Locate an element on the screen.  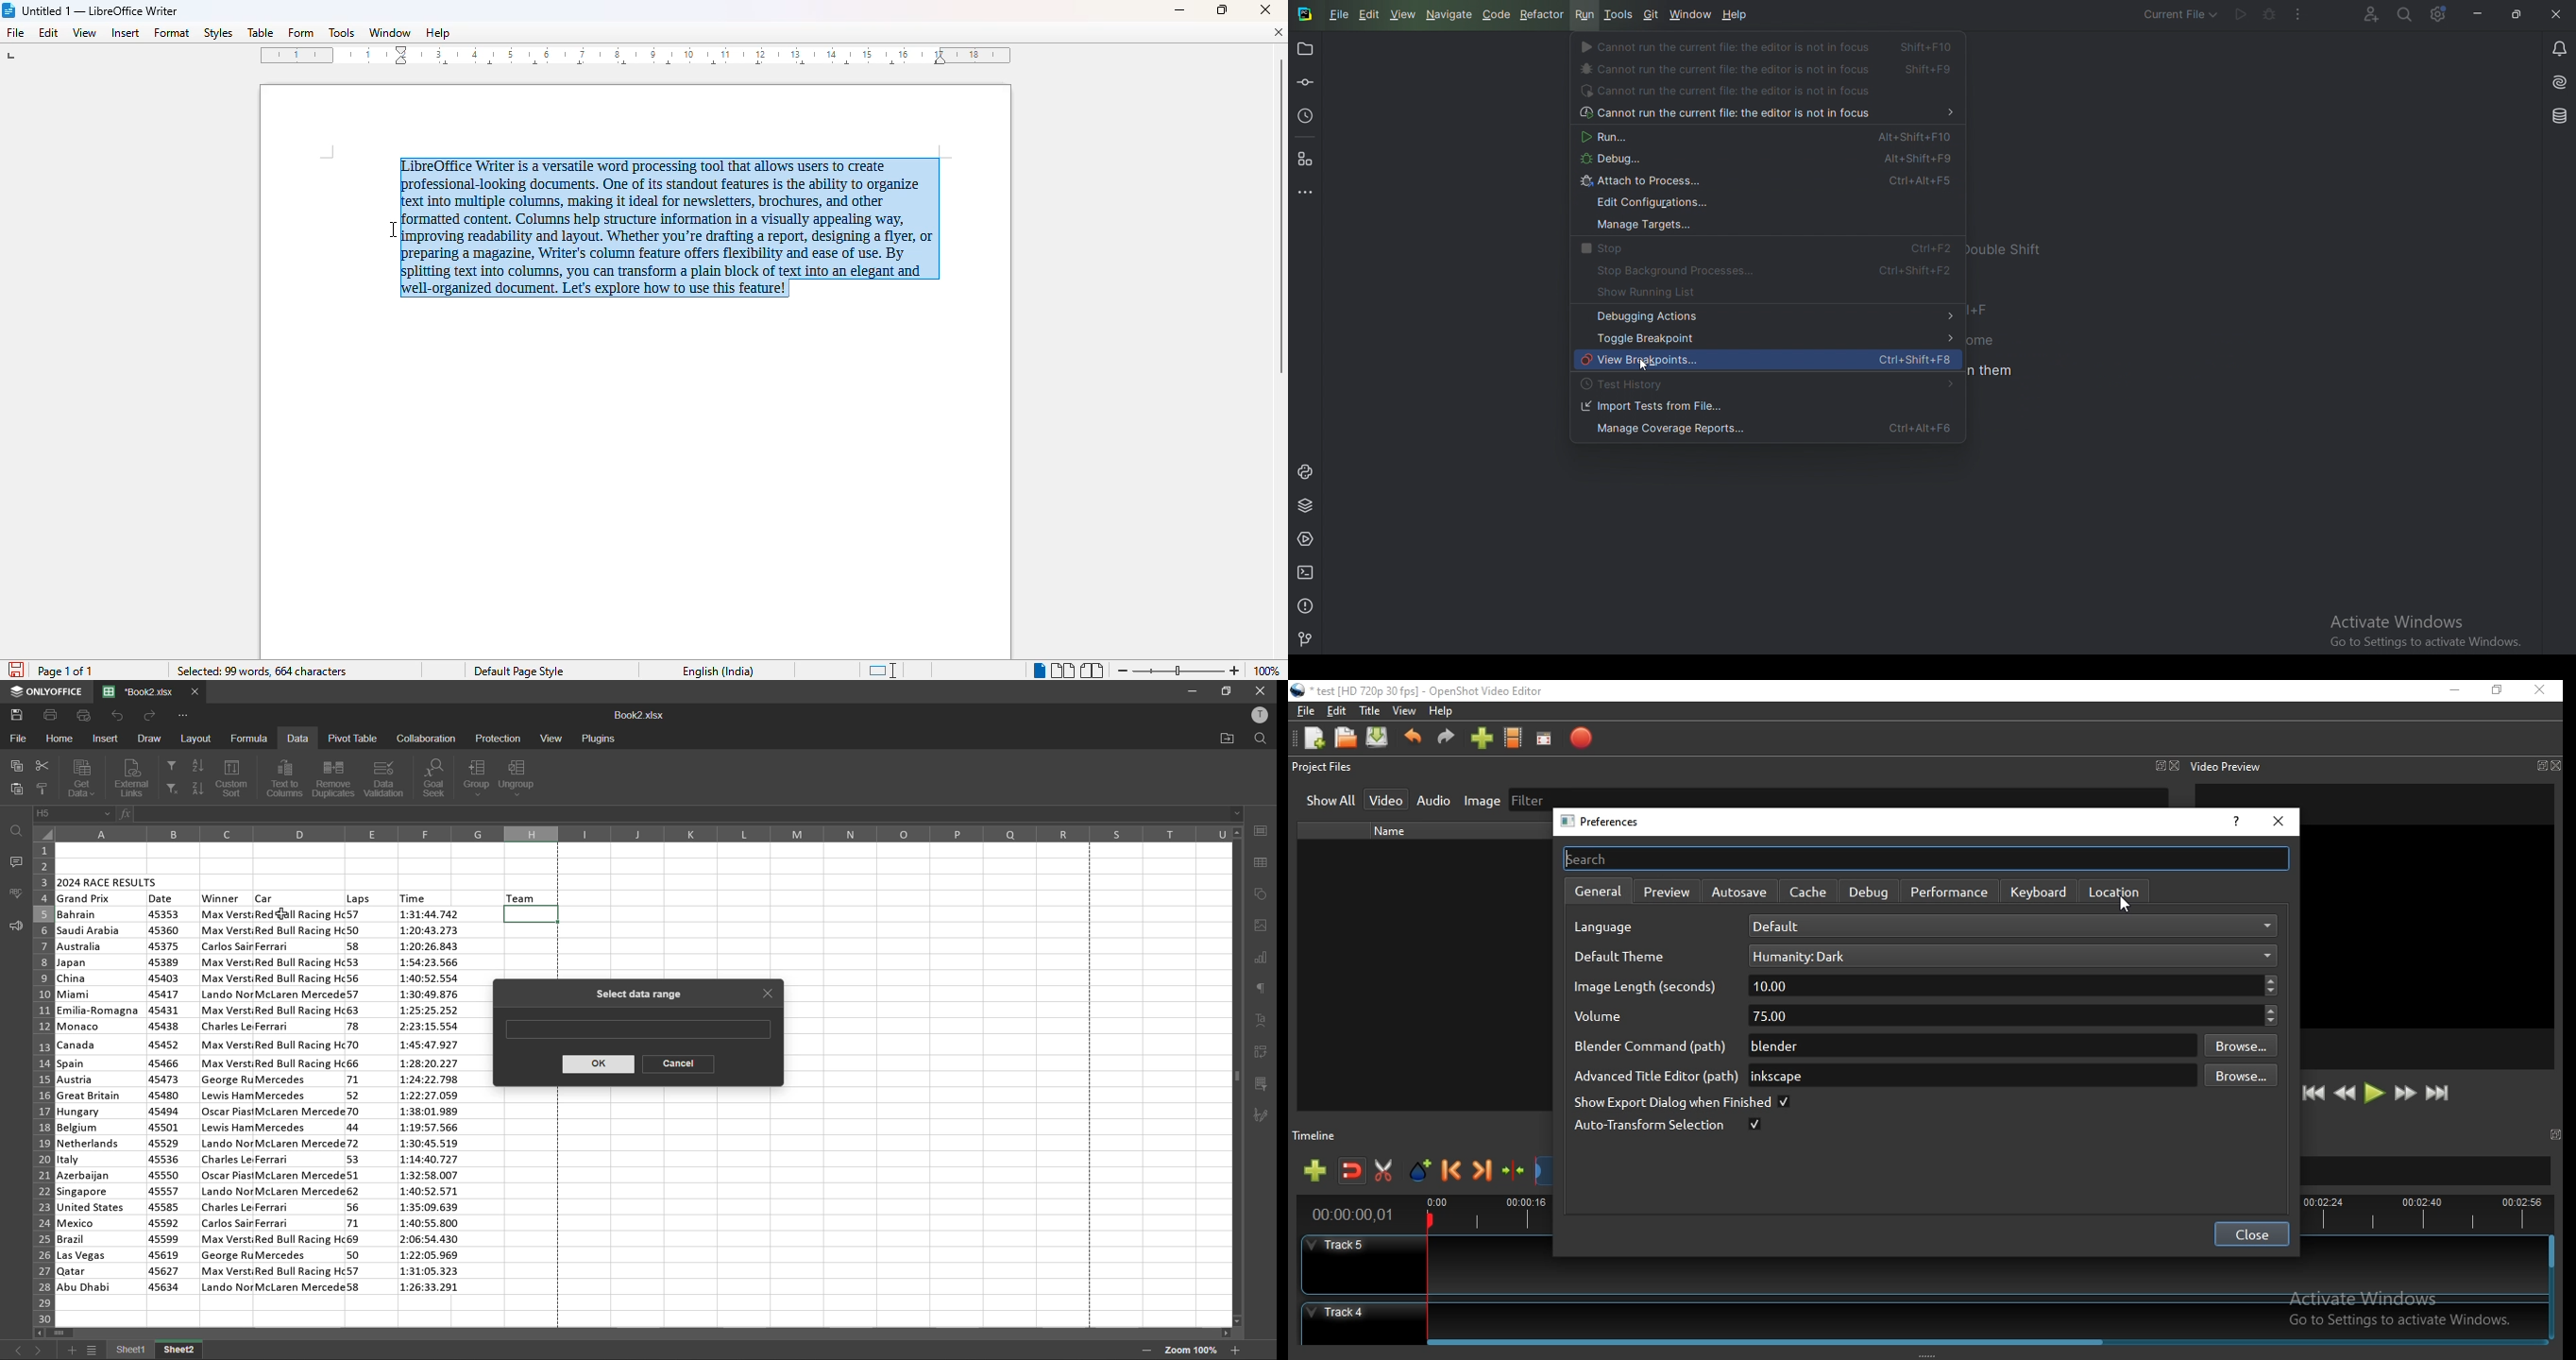
book view is located at coordinates (1092, 671).